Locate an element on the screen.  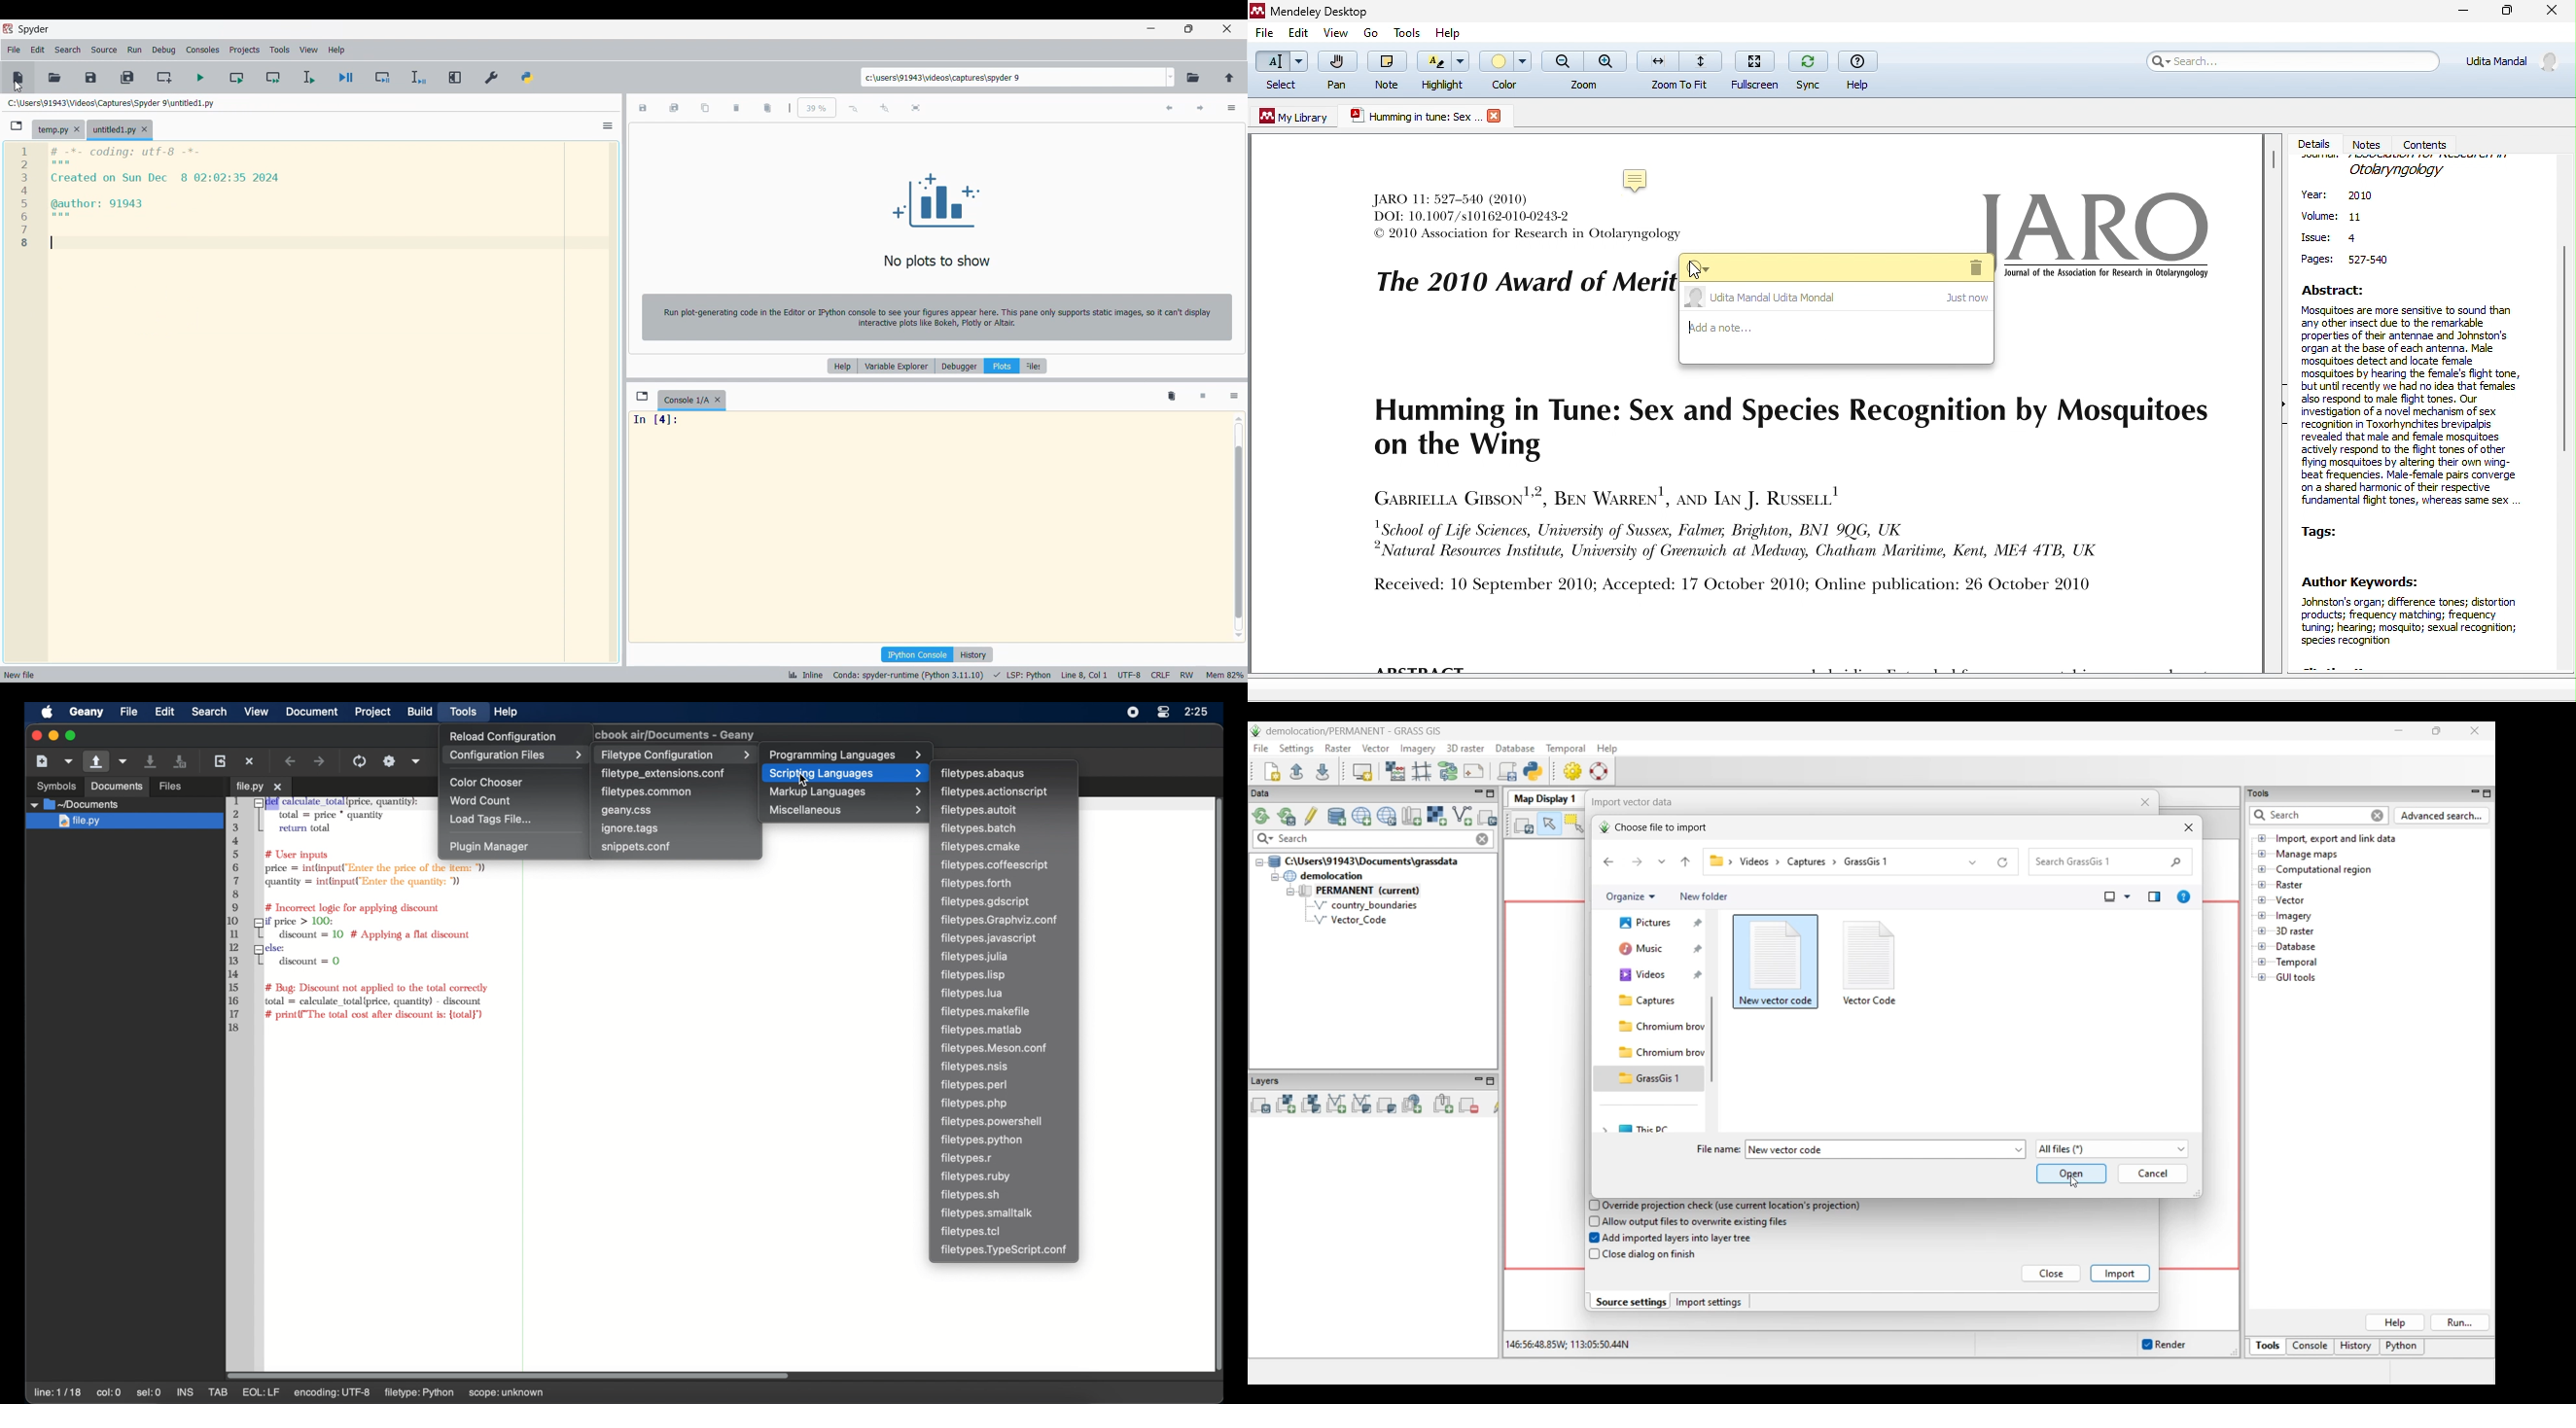
View menu  is located at coordinates (309, 50).